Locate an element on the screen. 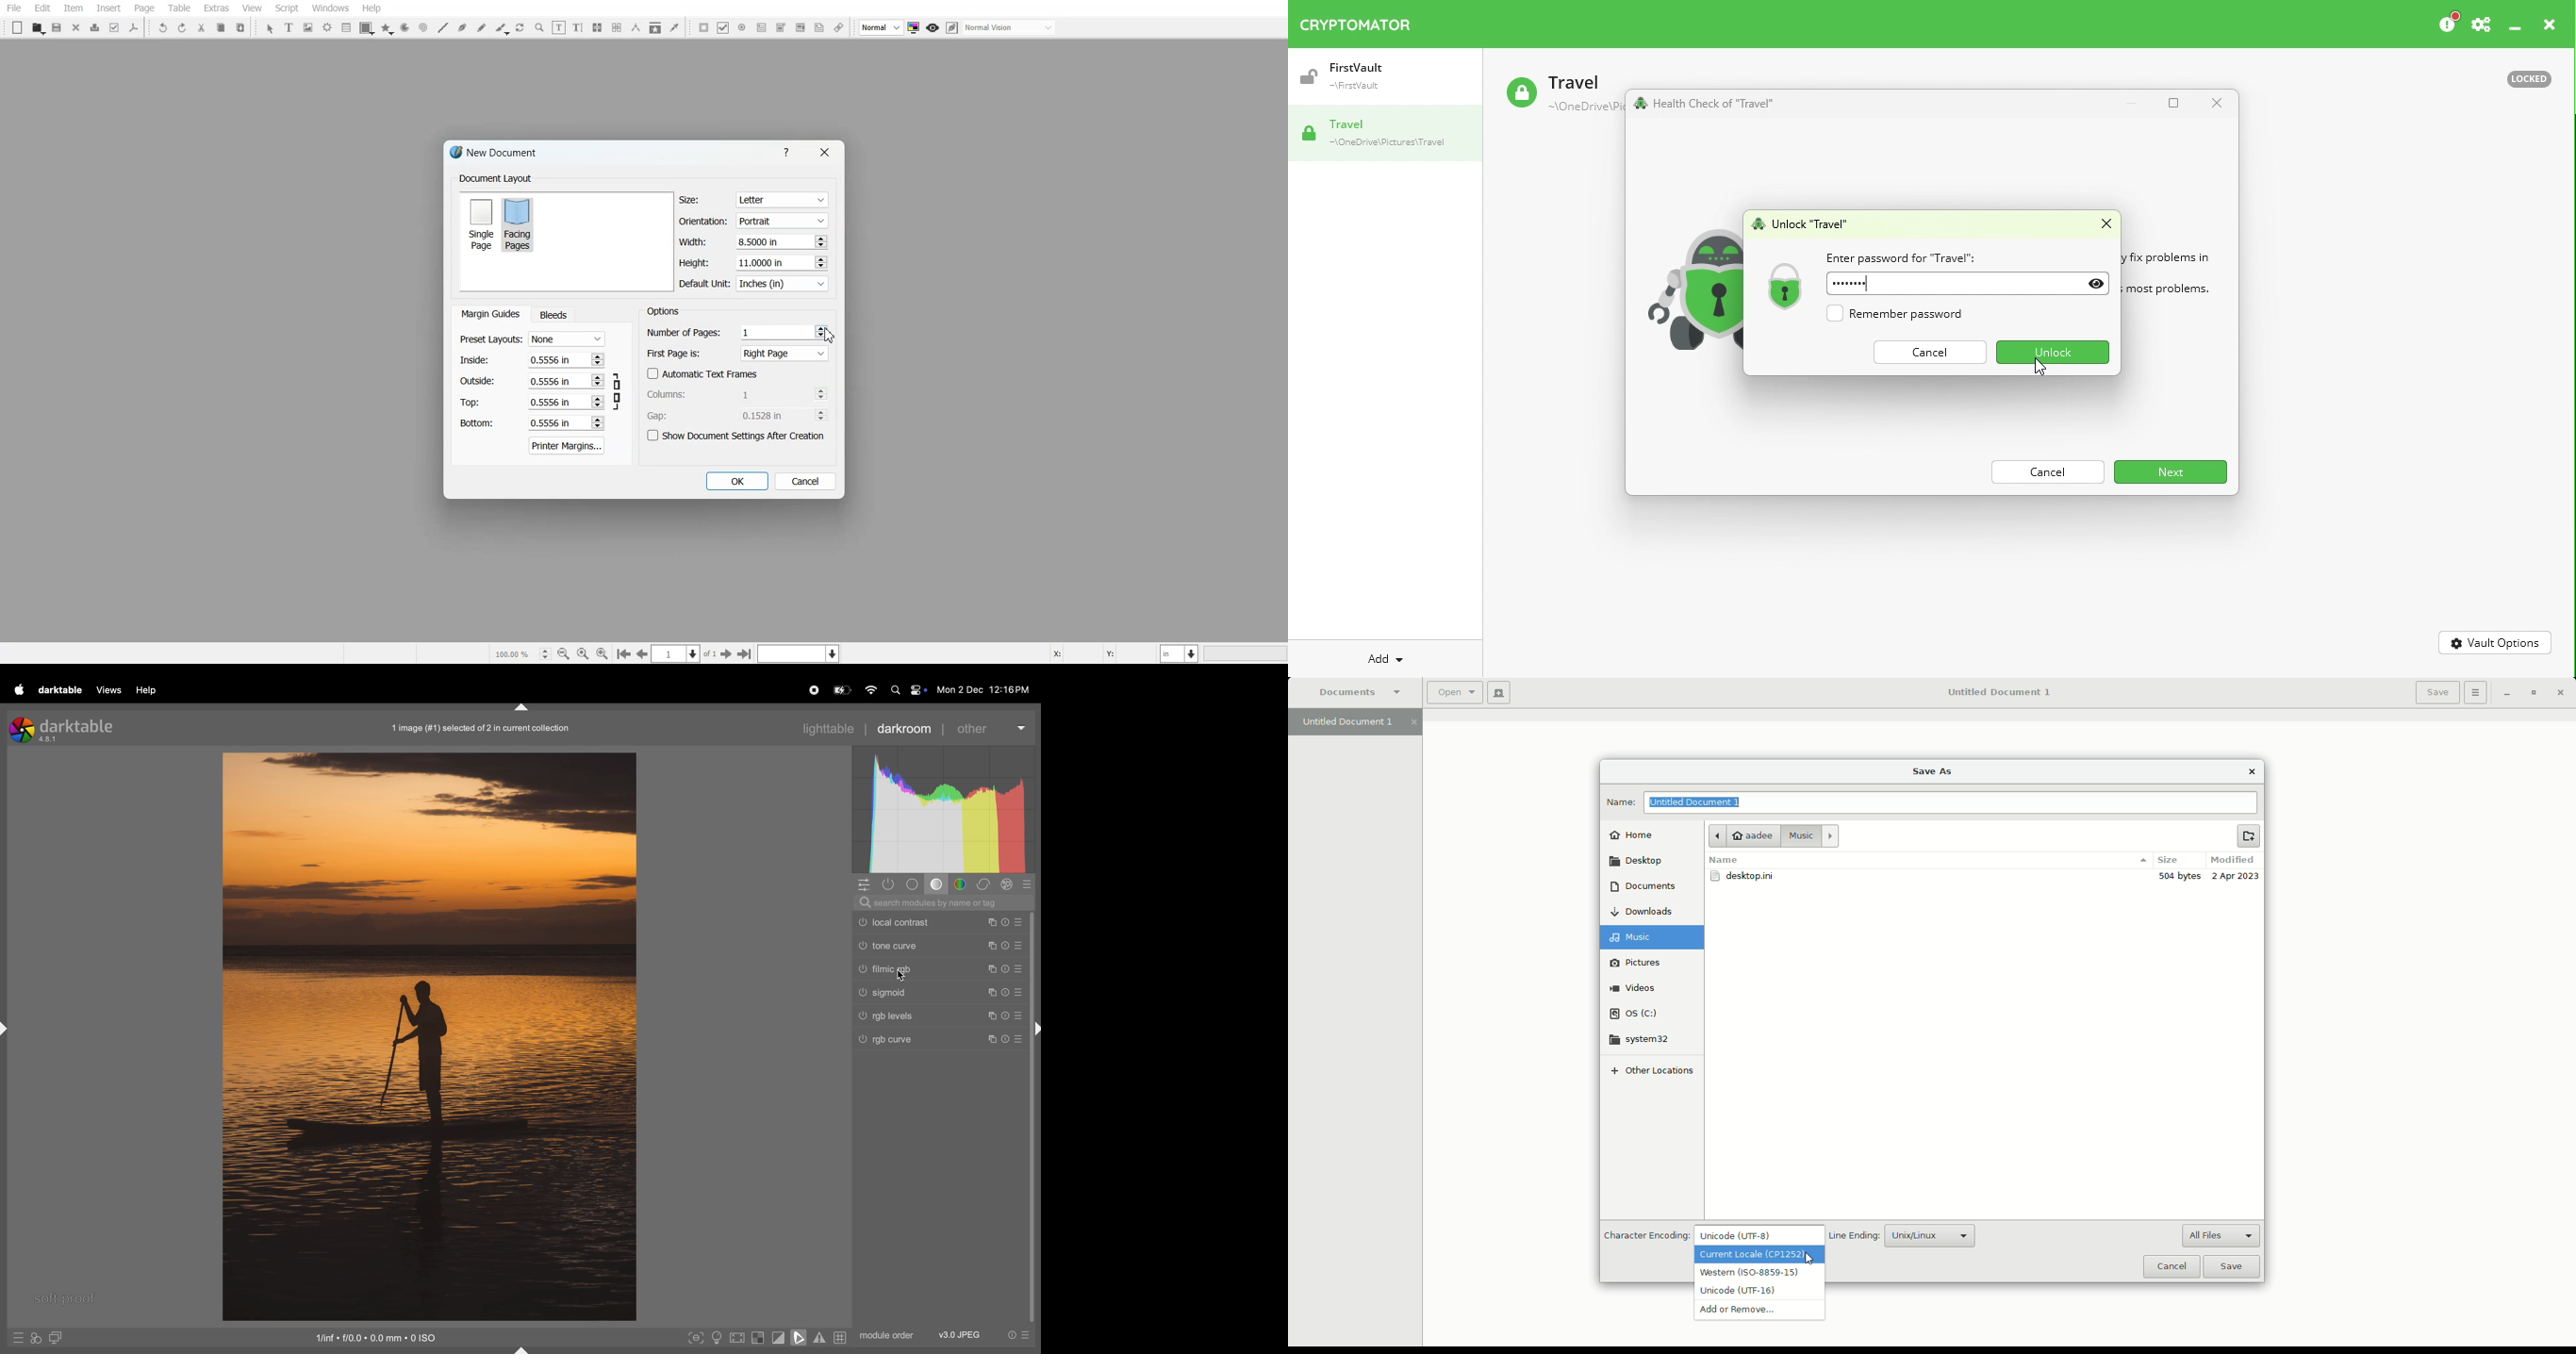 This screenshot has width=2576, height=1372. Item is located at coordinates (73, 9).